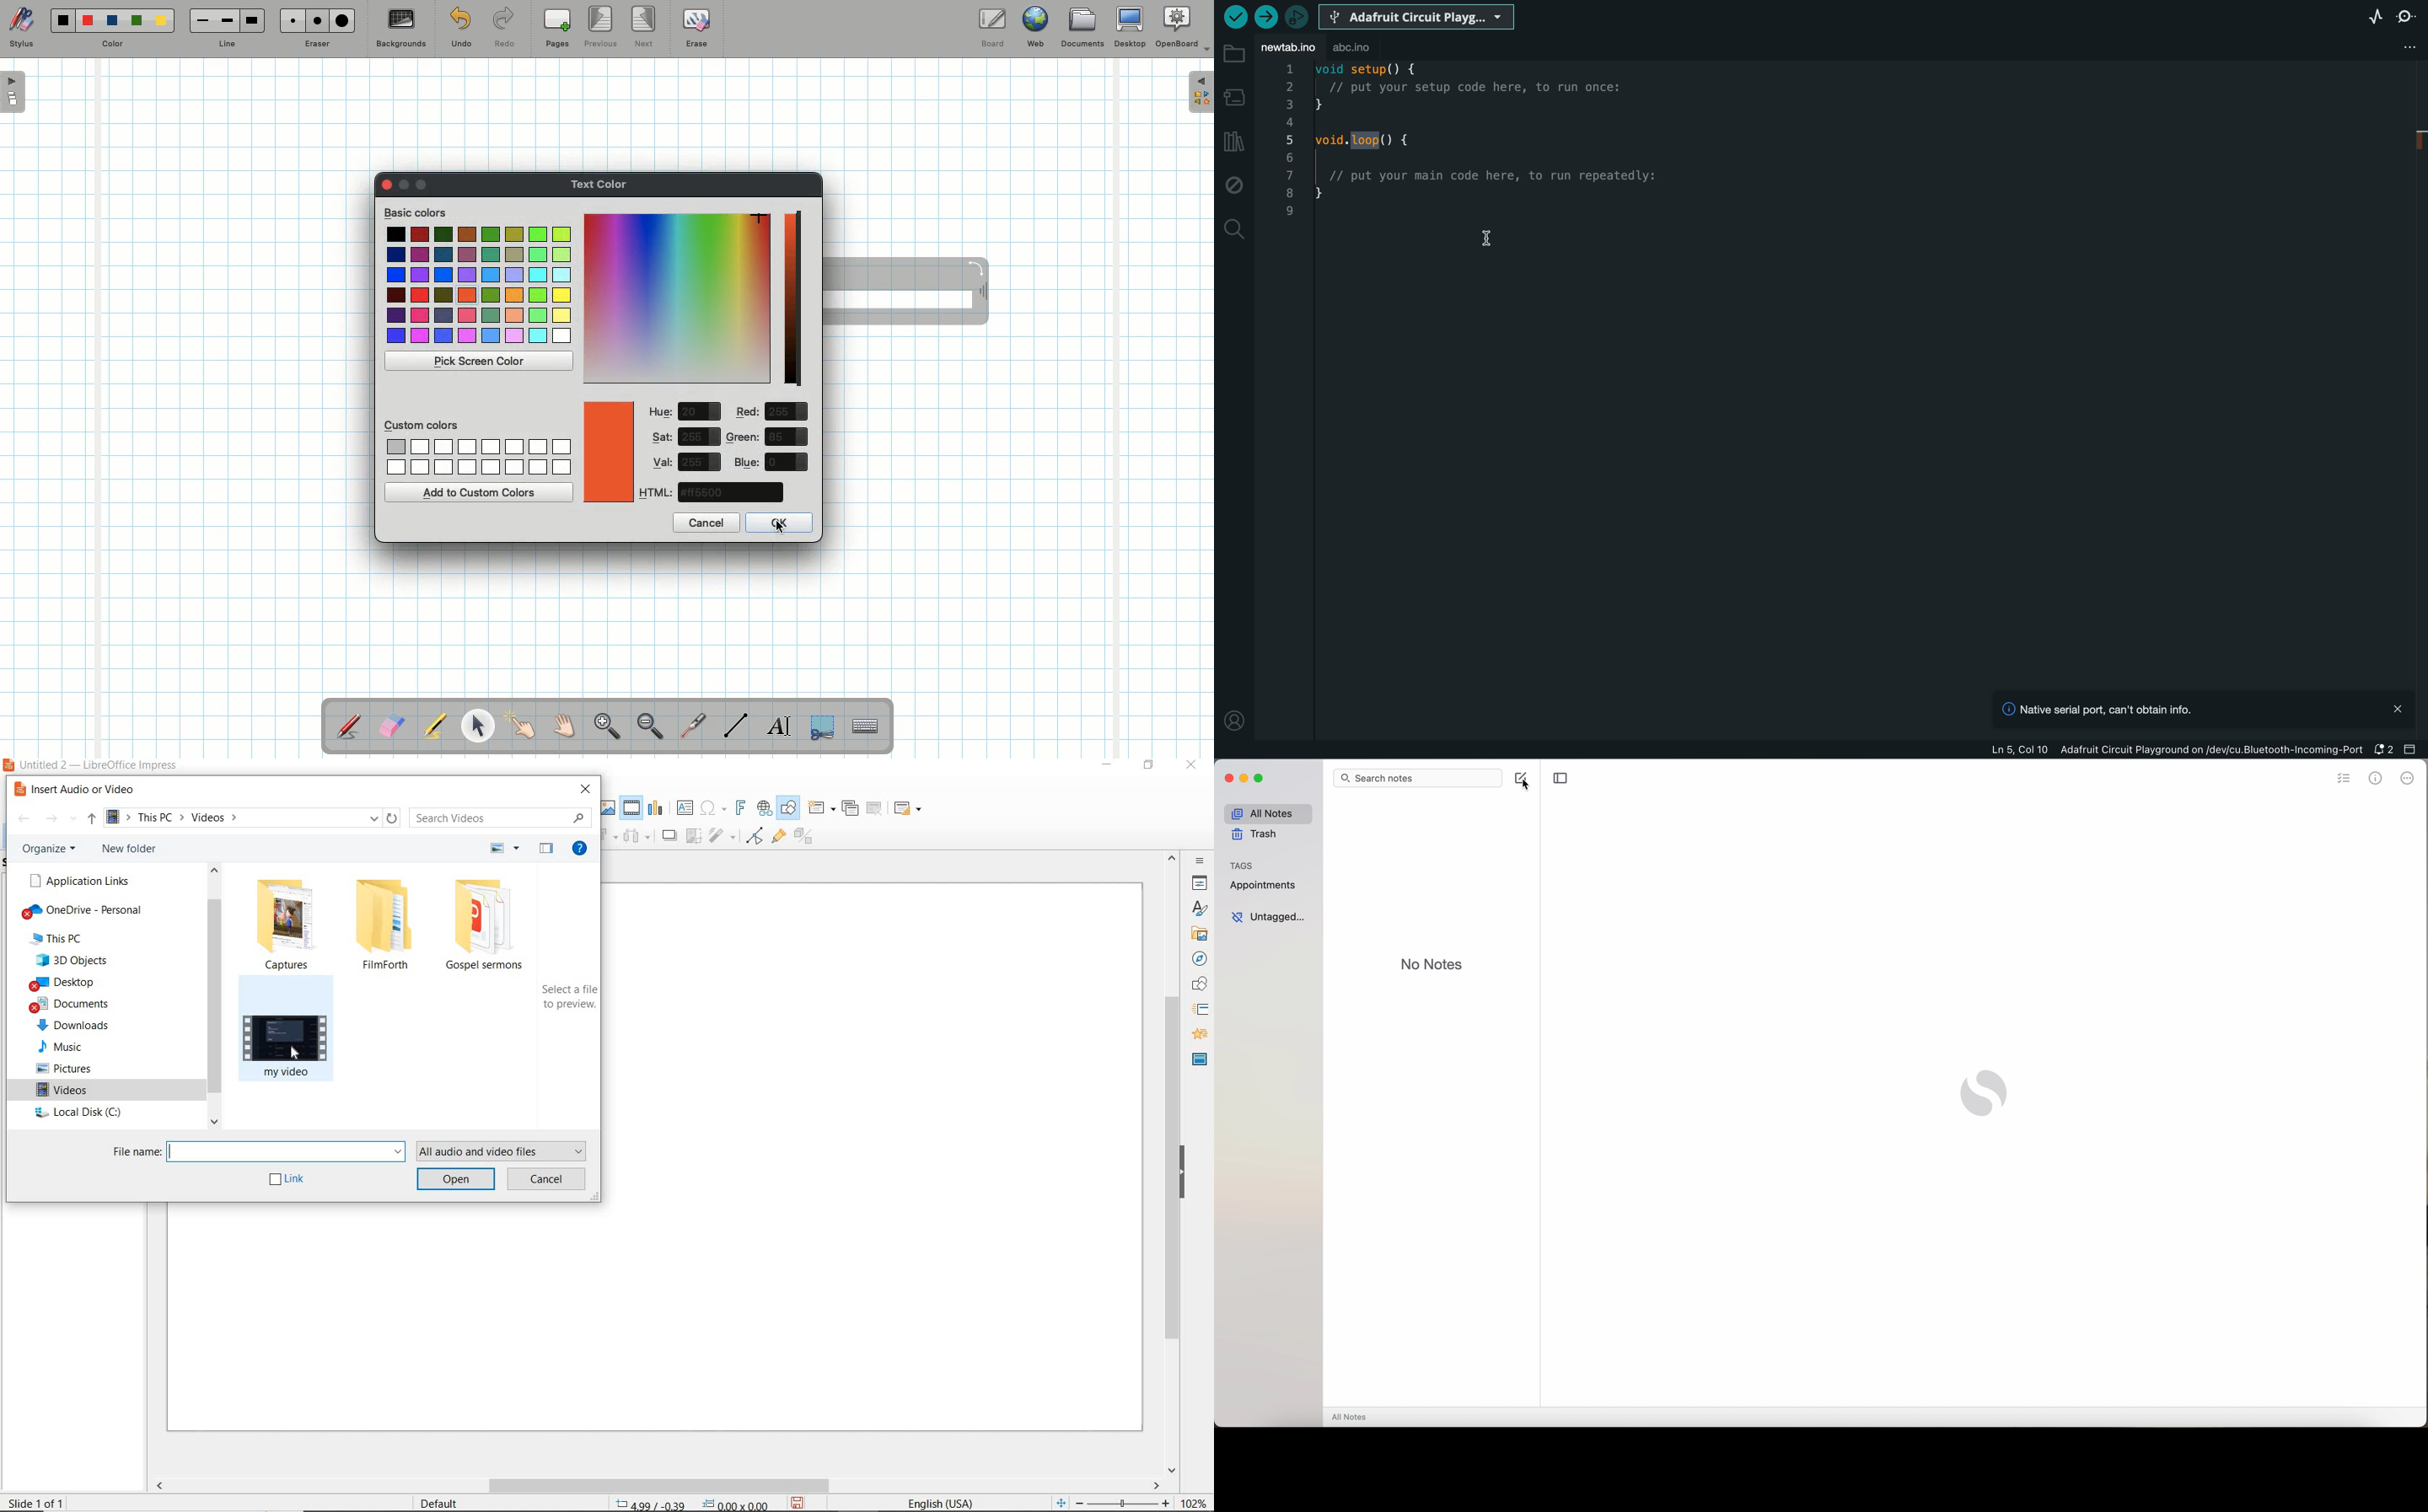 The height and width of the screenshot is (1512, 2436). I want to click on HIDE PREVIEW PANE, so click(544, 849).